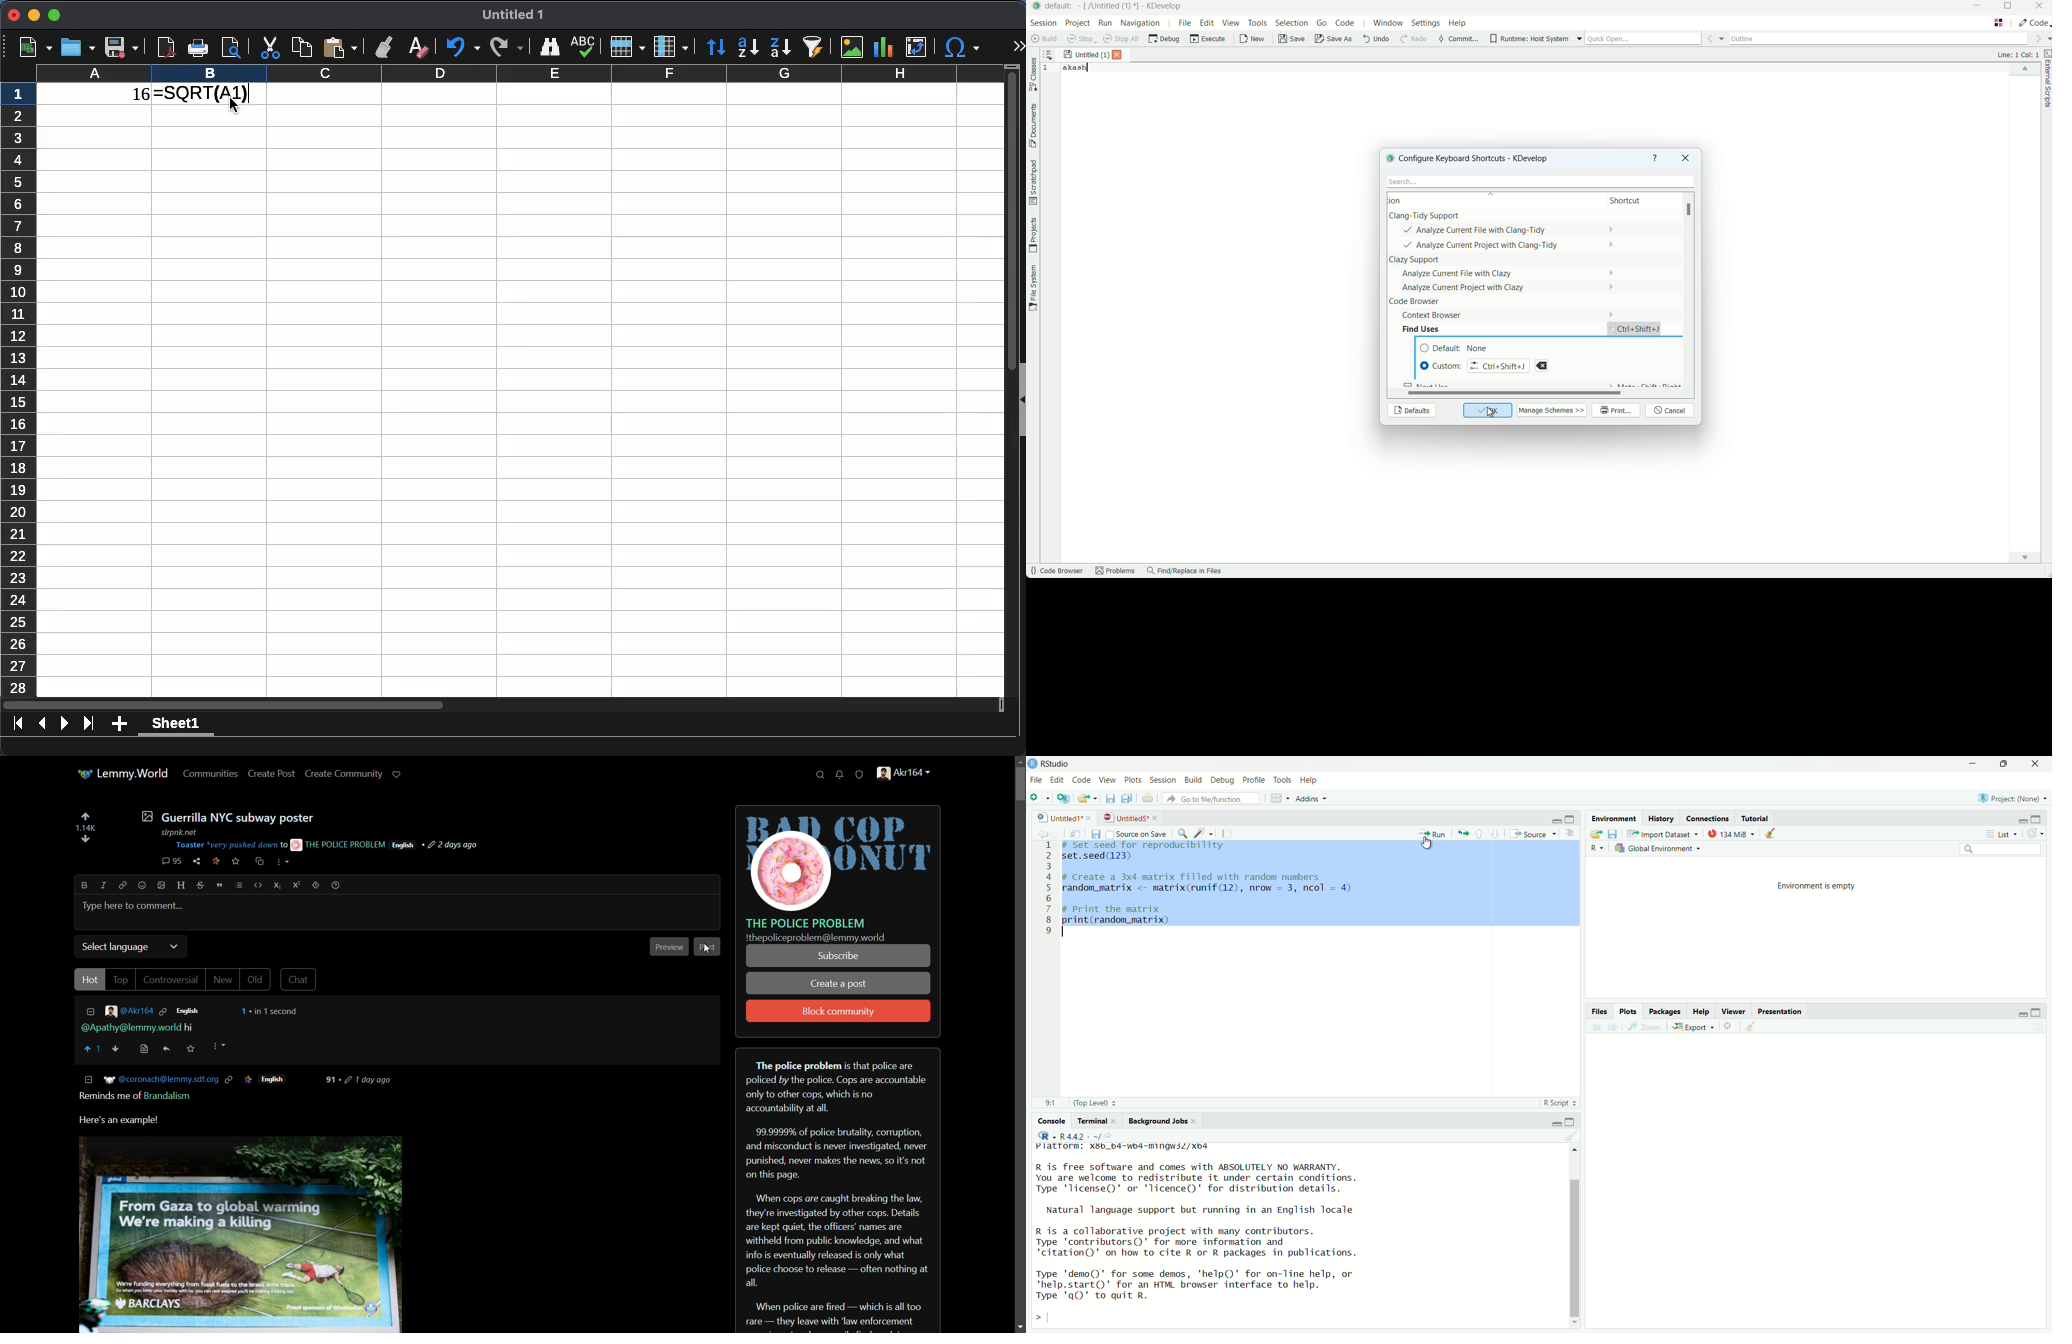 This screenshot has height=1344, width=2072. I want to click on rPlatrorm. Xx3b_b4-wo4-mingwsZ/xo4

R is free software and comes with ABSOLUTELY NO WARRANTY.

You are welcome to redistribute it under certain conditions.

Type 'license()' or 'licence()' for distribution details.
Natural language support but running in an English locale

R is a collaborative project with many contributors.

Type 'contributors()' for more information and

‘citation()' on how to cite R or R packages in publications.

Type 'demo()' for some demos, 'help()' for on-line help, or

'help.start()' for an HTML browser interface to help.

Type 'qQ)' to quit R.

>, so click(1216, 1234).